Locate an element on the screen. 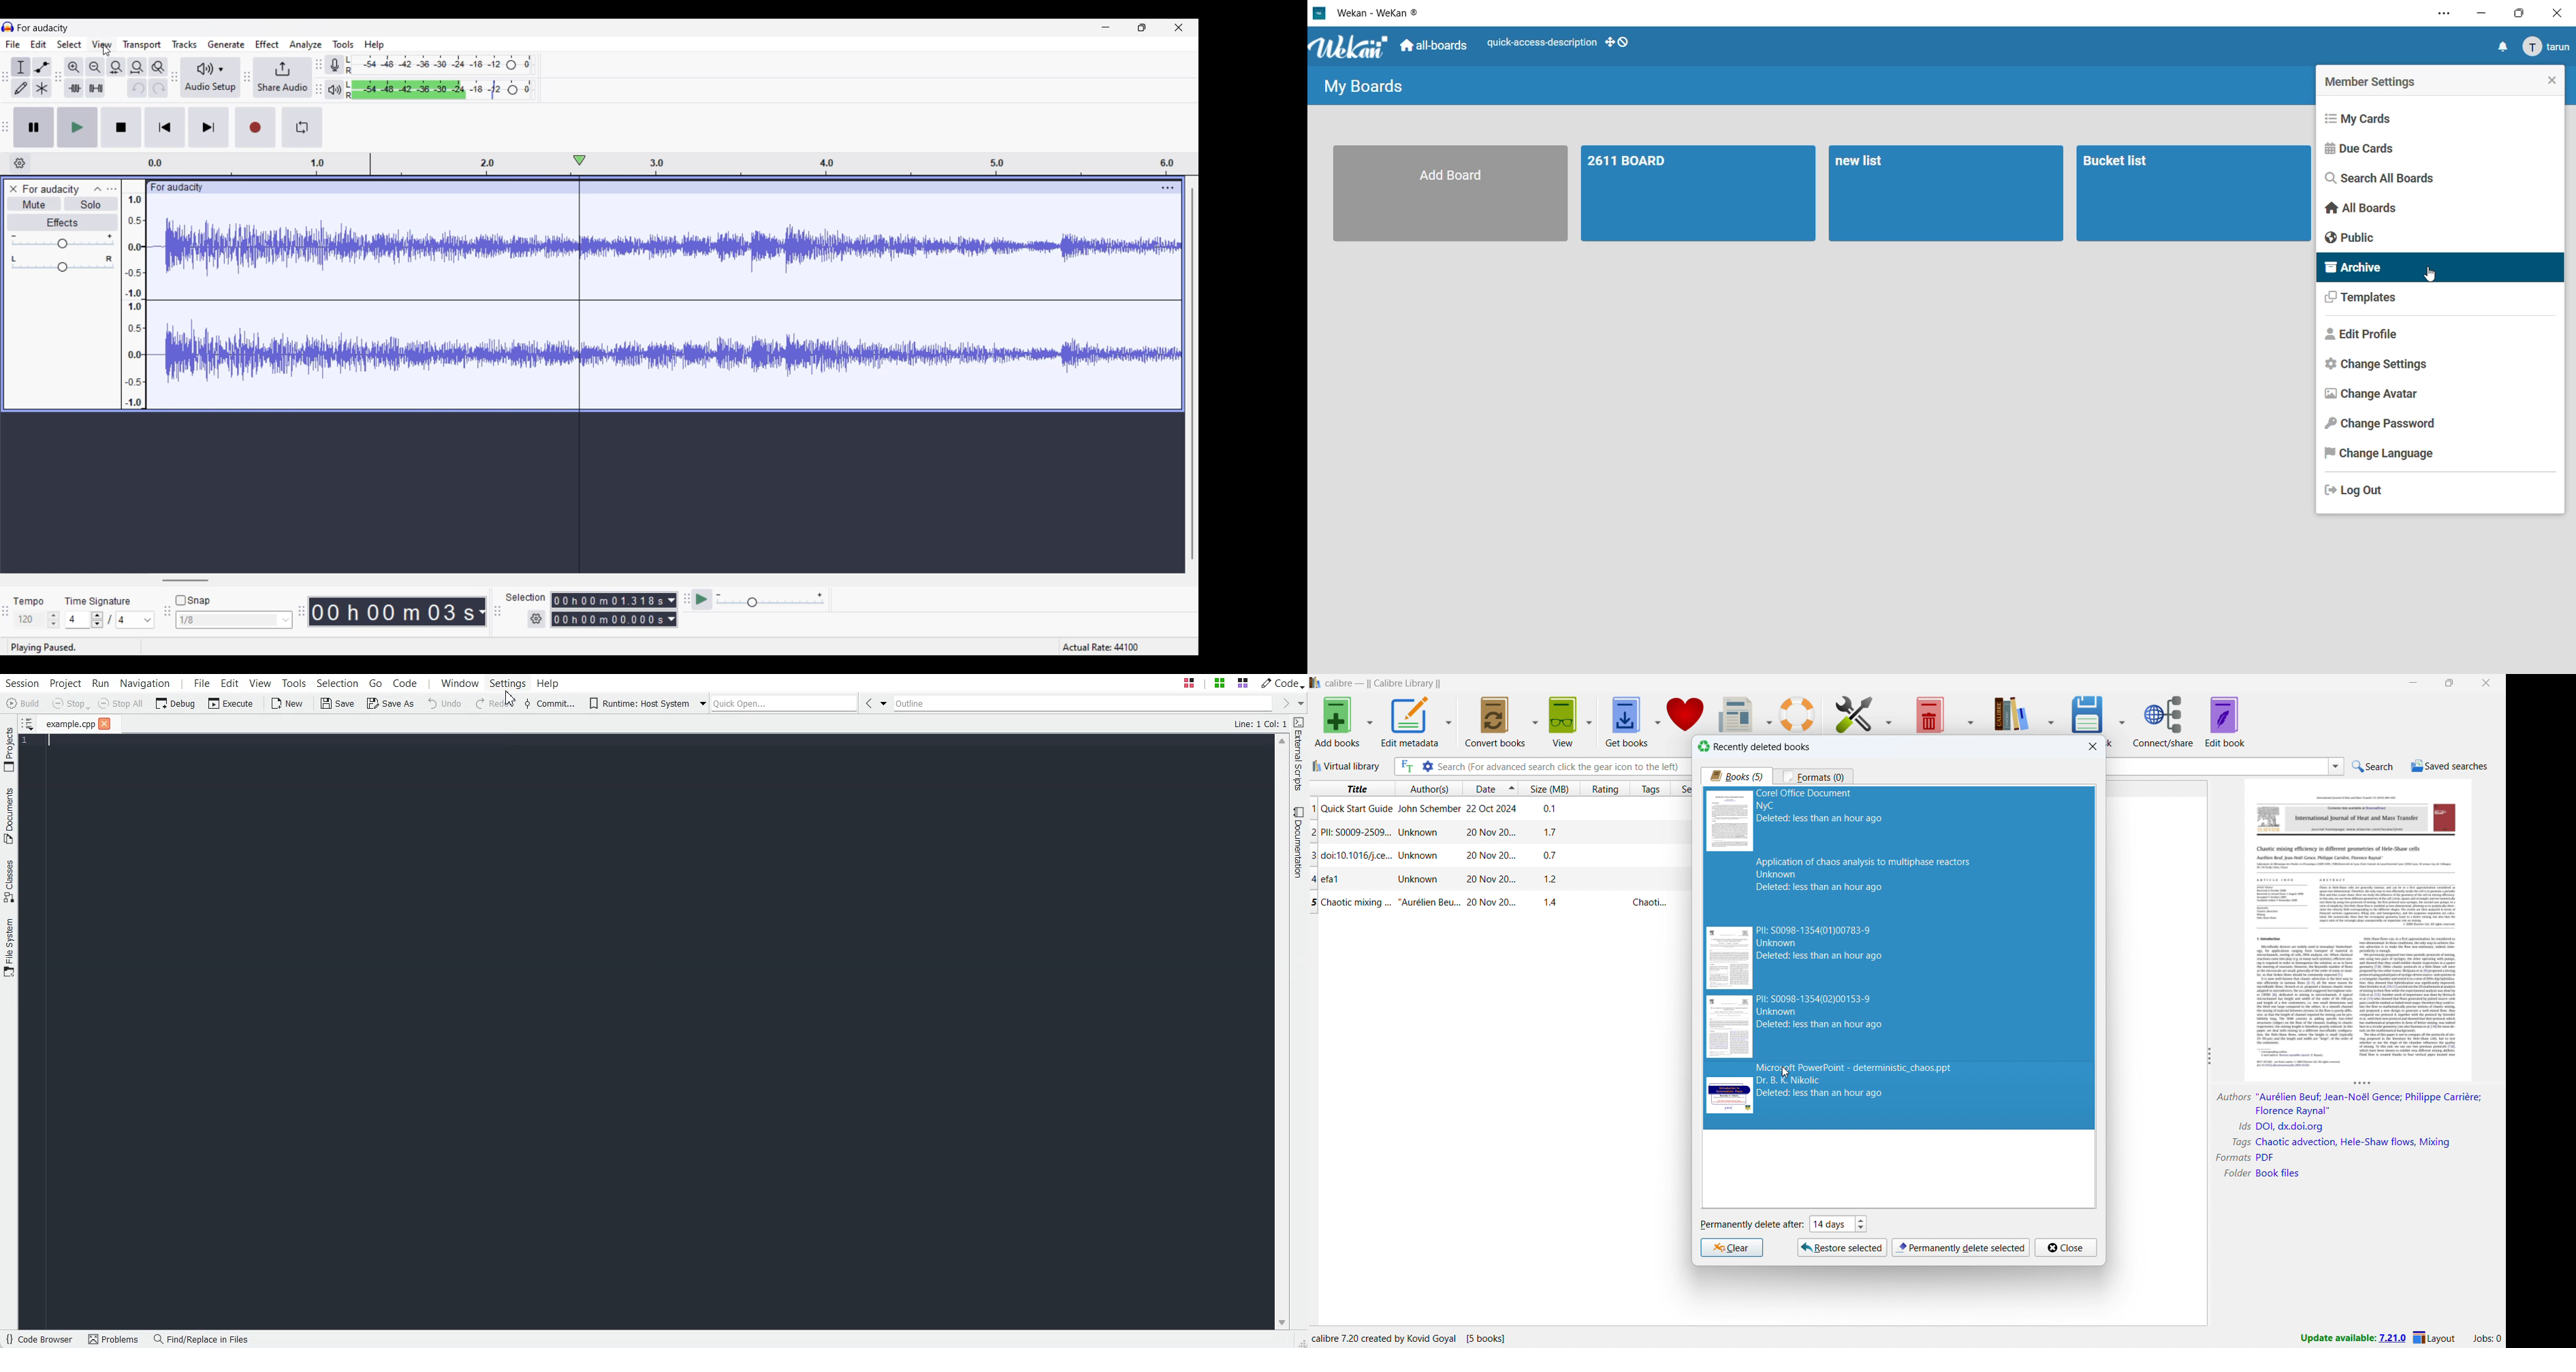 This screenshot has width=2576, height=1372. close is located at coordinates (2485, 683).